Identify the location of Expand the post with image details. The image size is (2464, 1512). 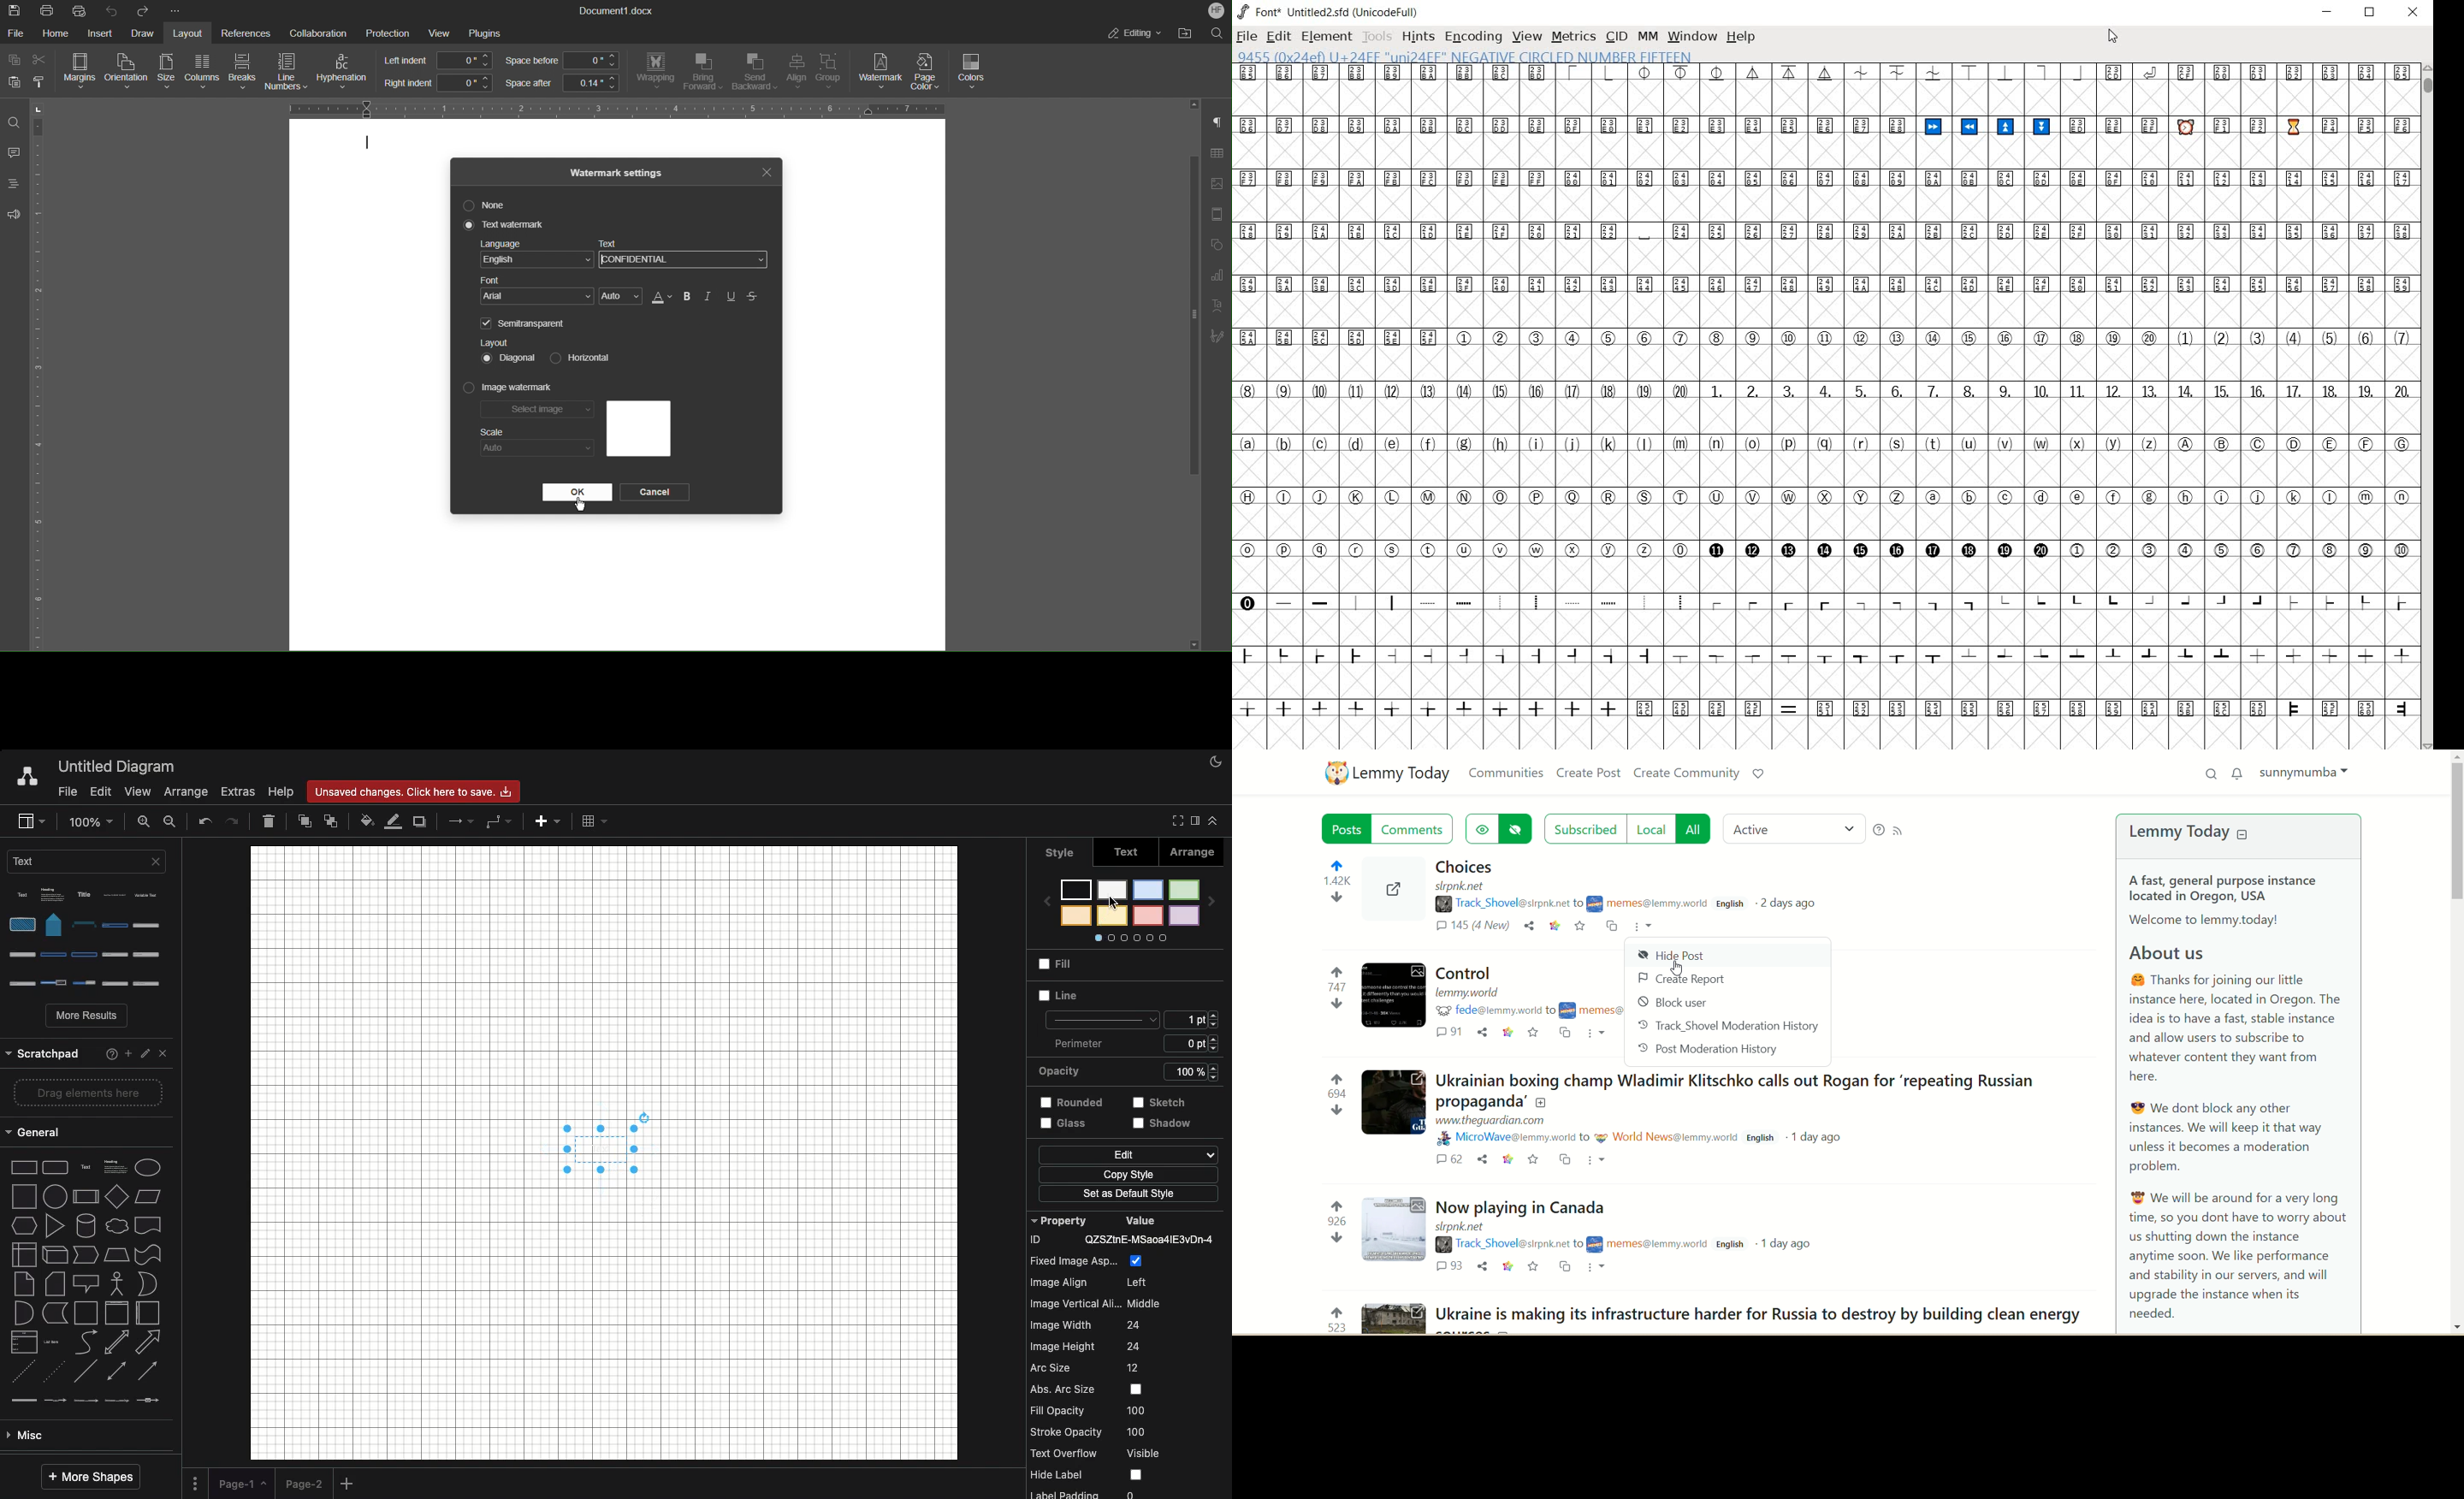
(1395, 1230).